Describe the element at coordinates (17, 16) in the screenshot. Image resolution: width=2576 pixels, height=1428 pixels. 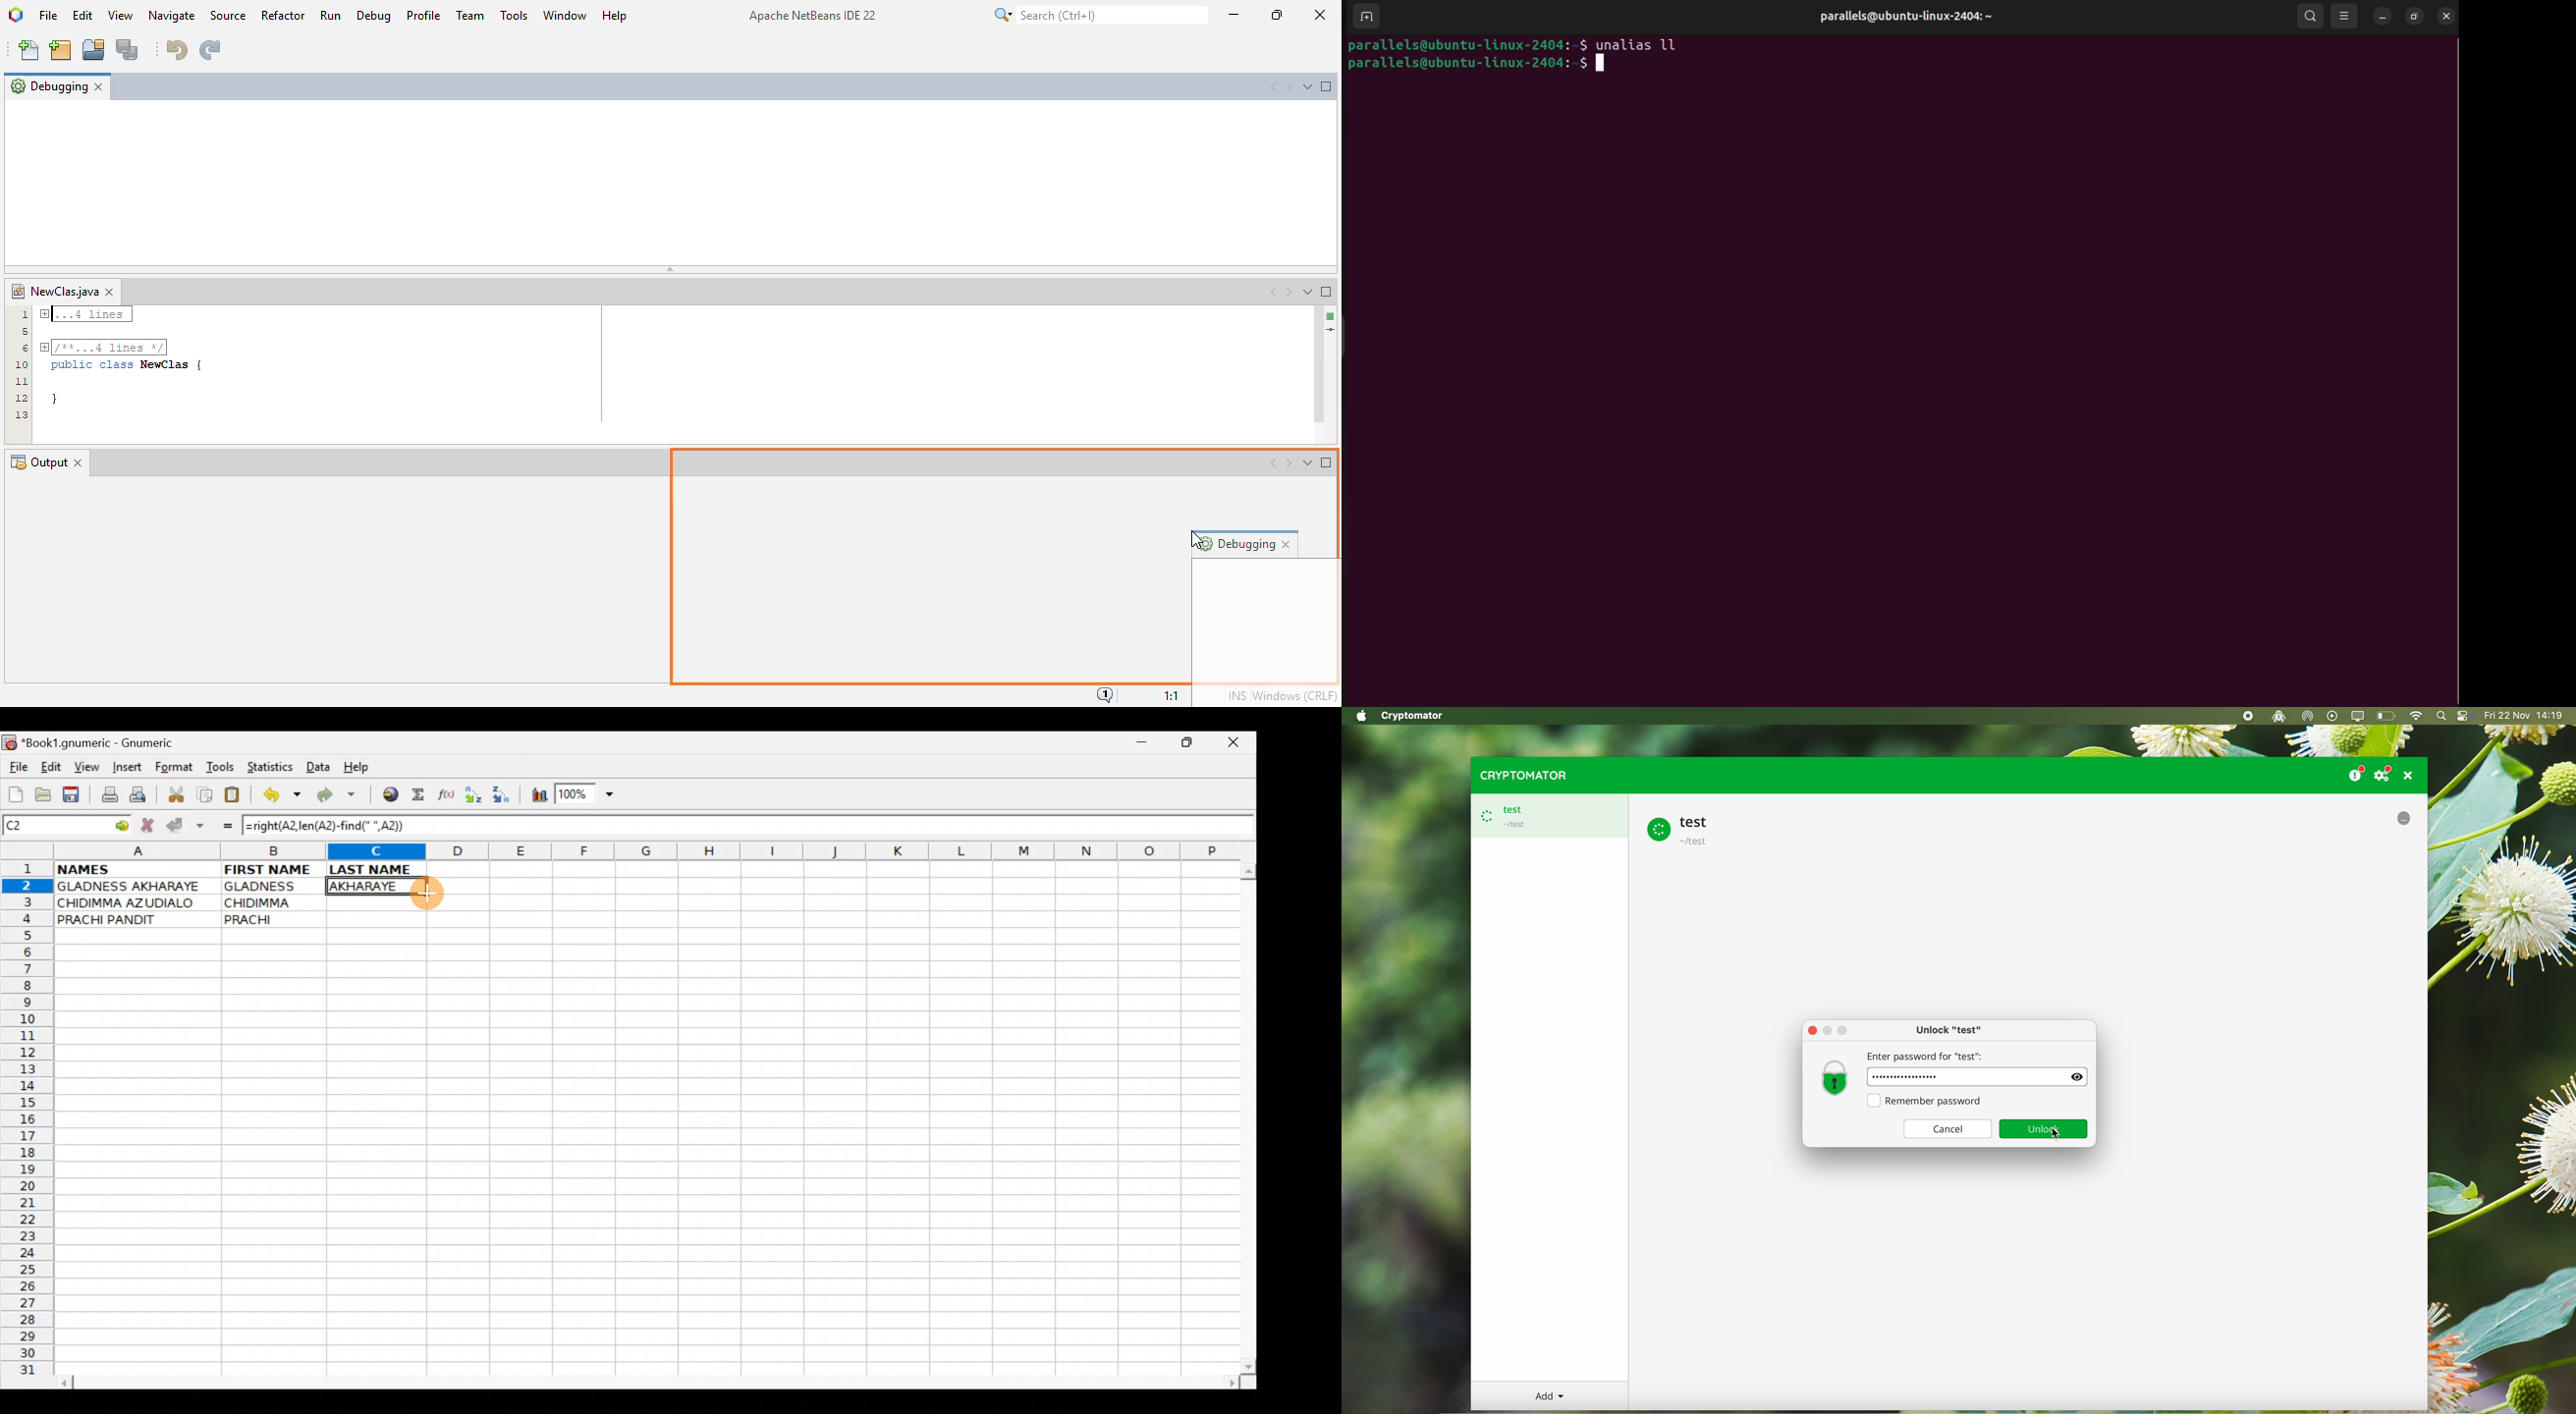
I see `logo` at that location.